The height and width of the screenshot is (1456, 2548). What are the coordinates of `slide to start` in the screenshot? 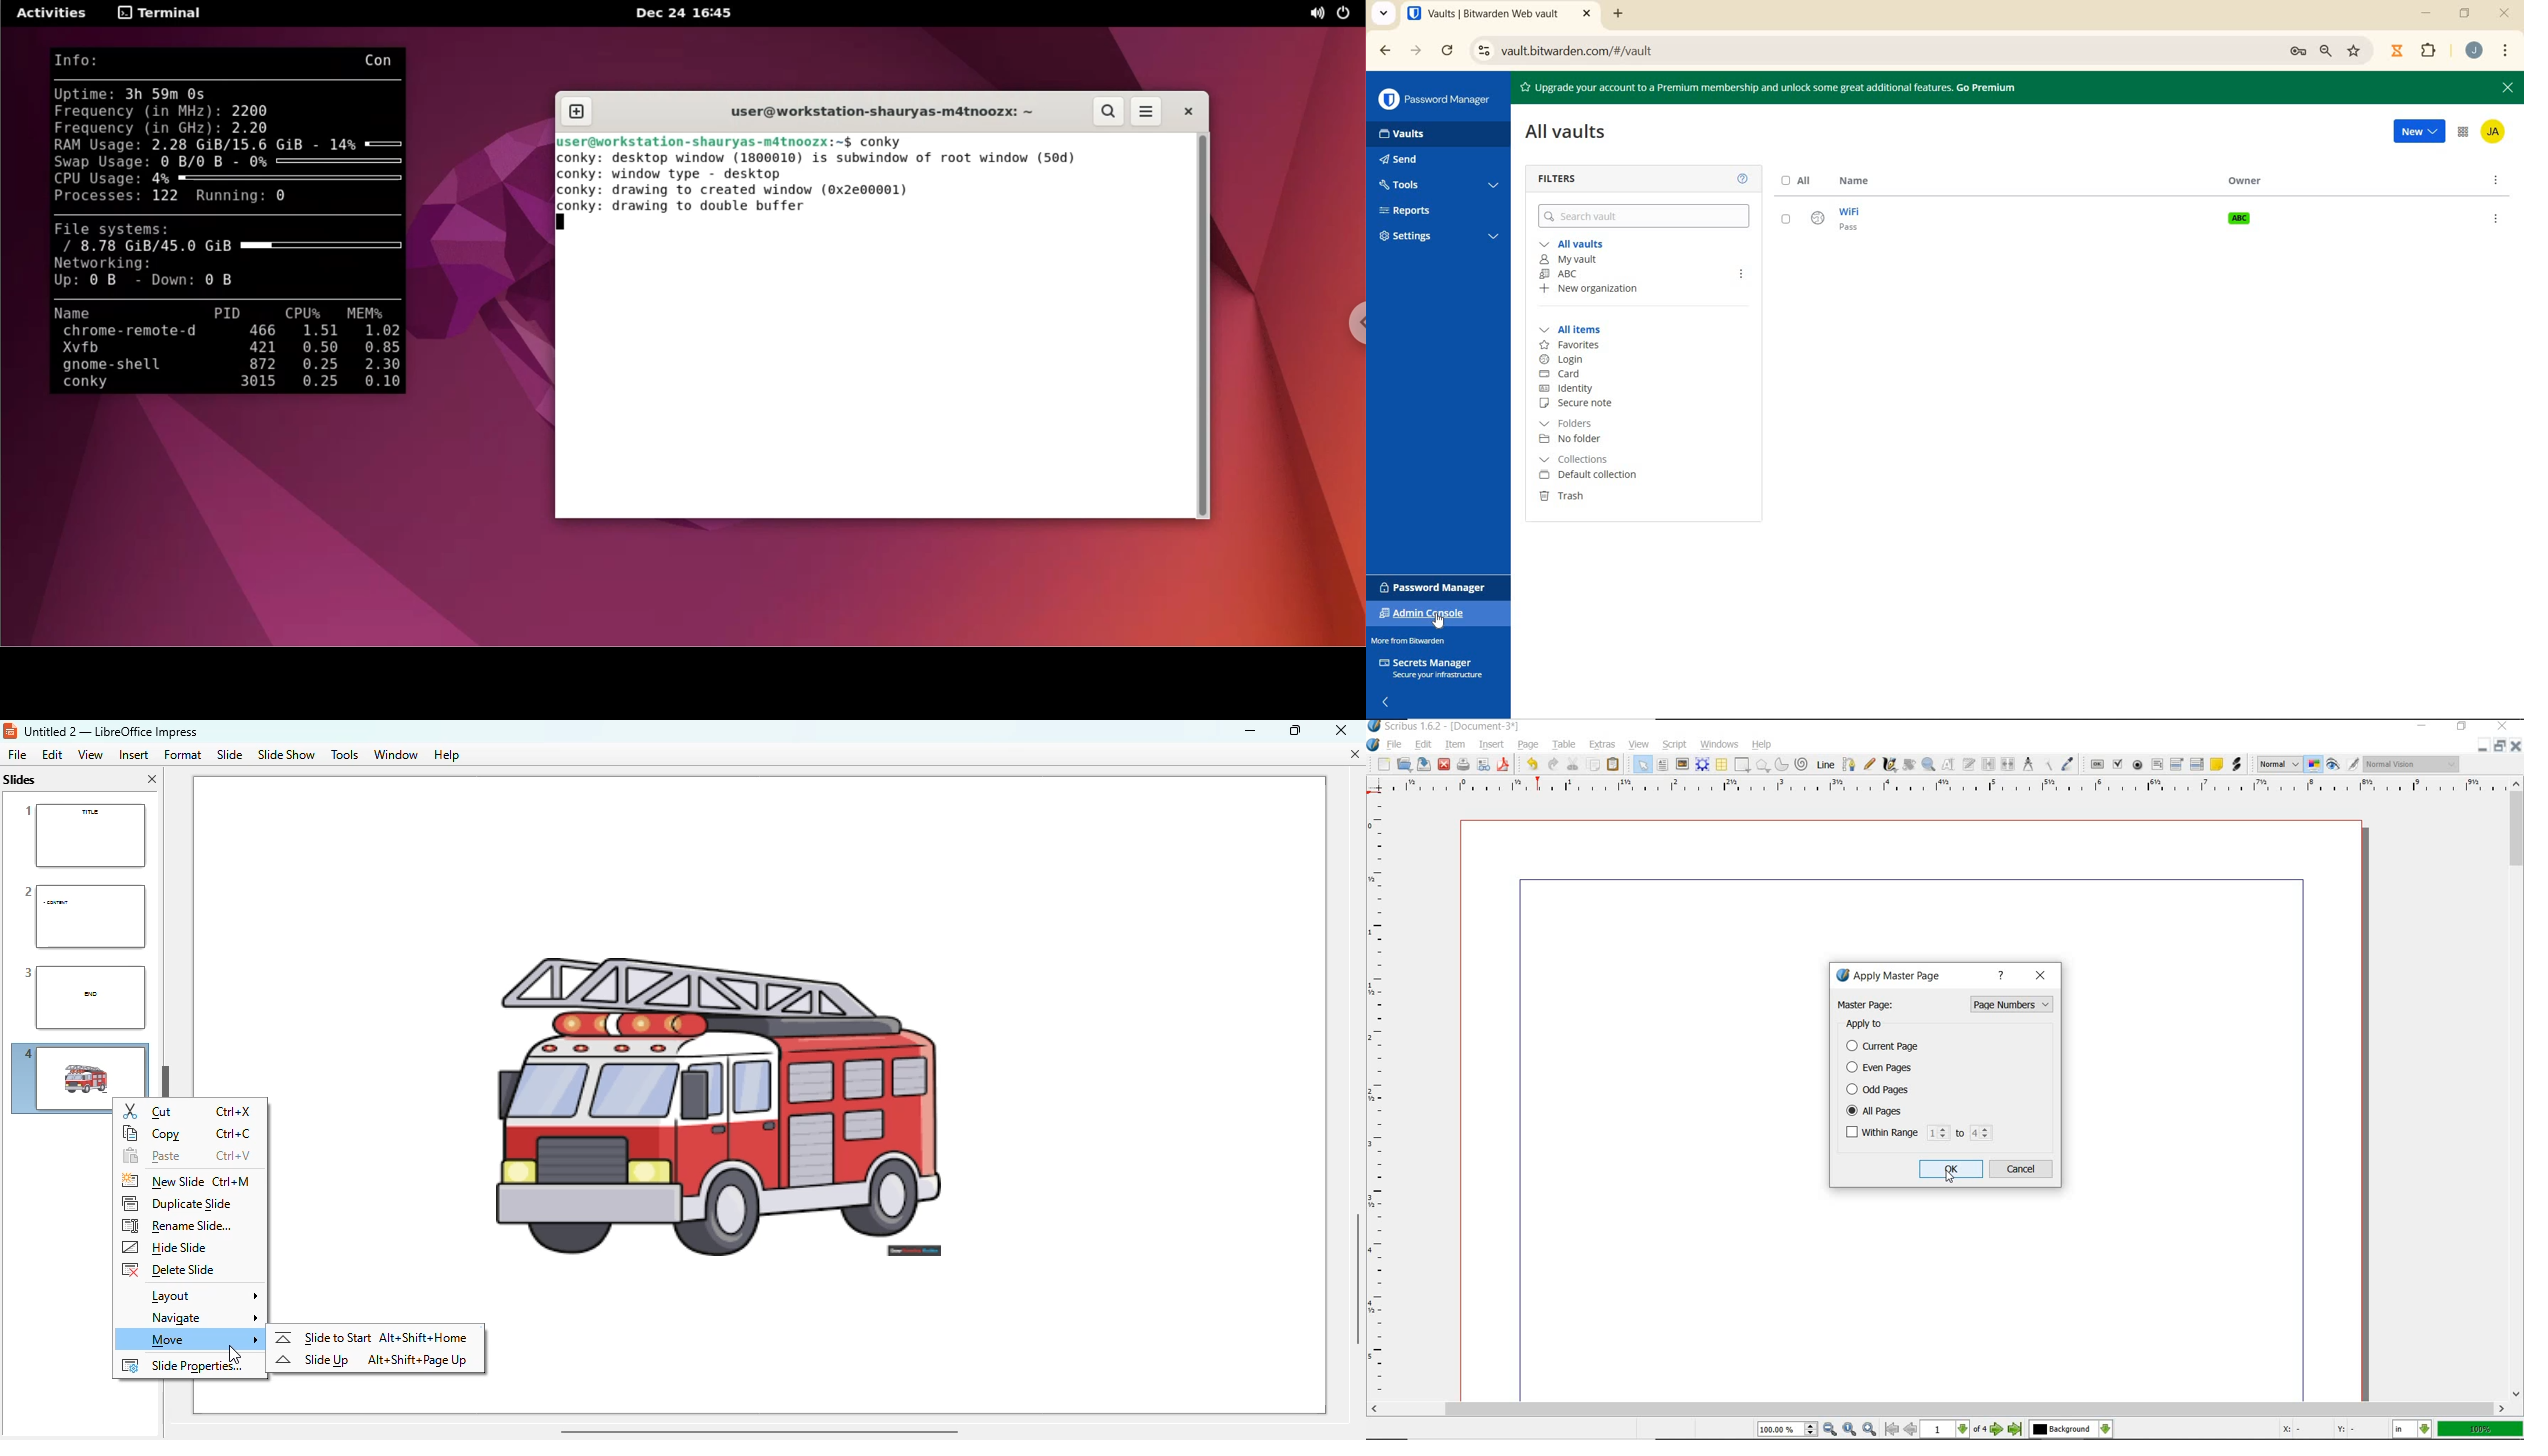 It's located at (323, 1337).